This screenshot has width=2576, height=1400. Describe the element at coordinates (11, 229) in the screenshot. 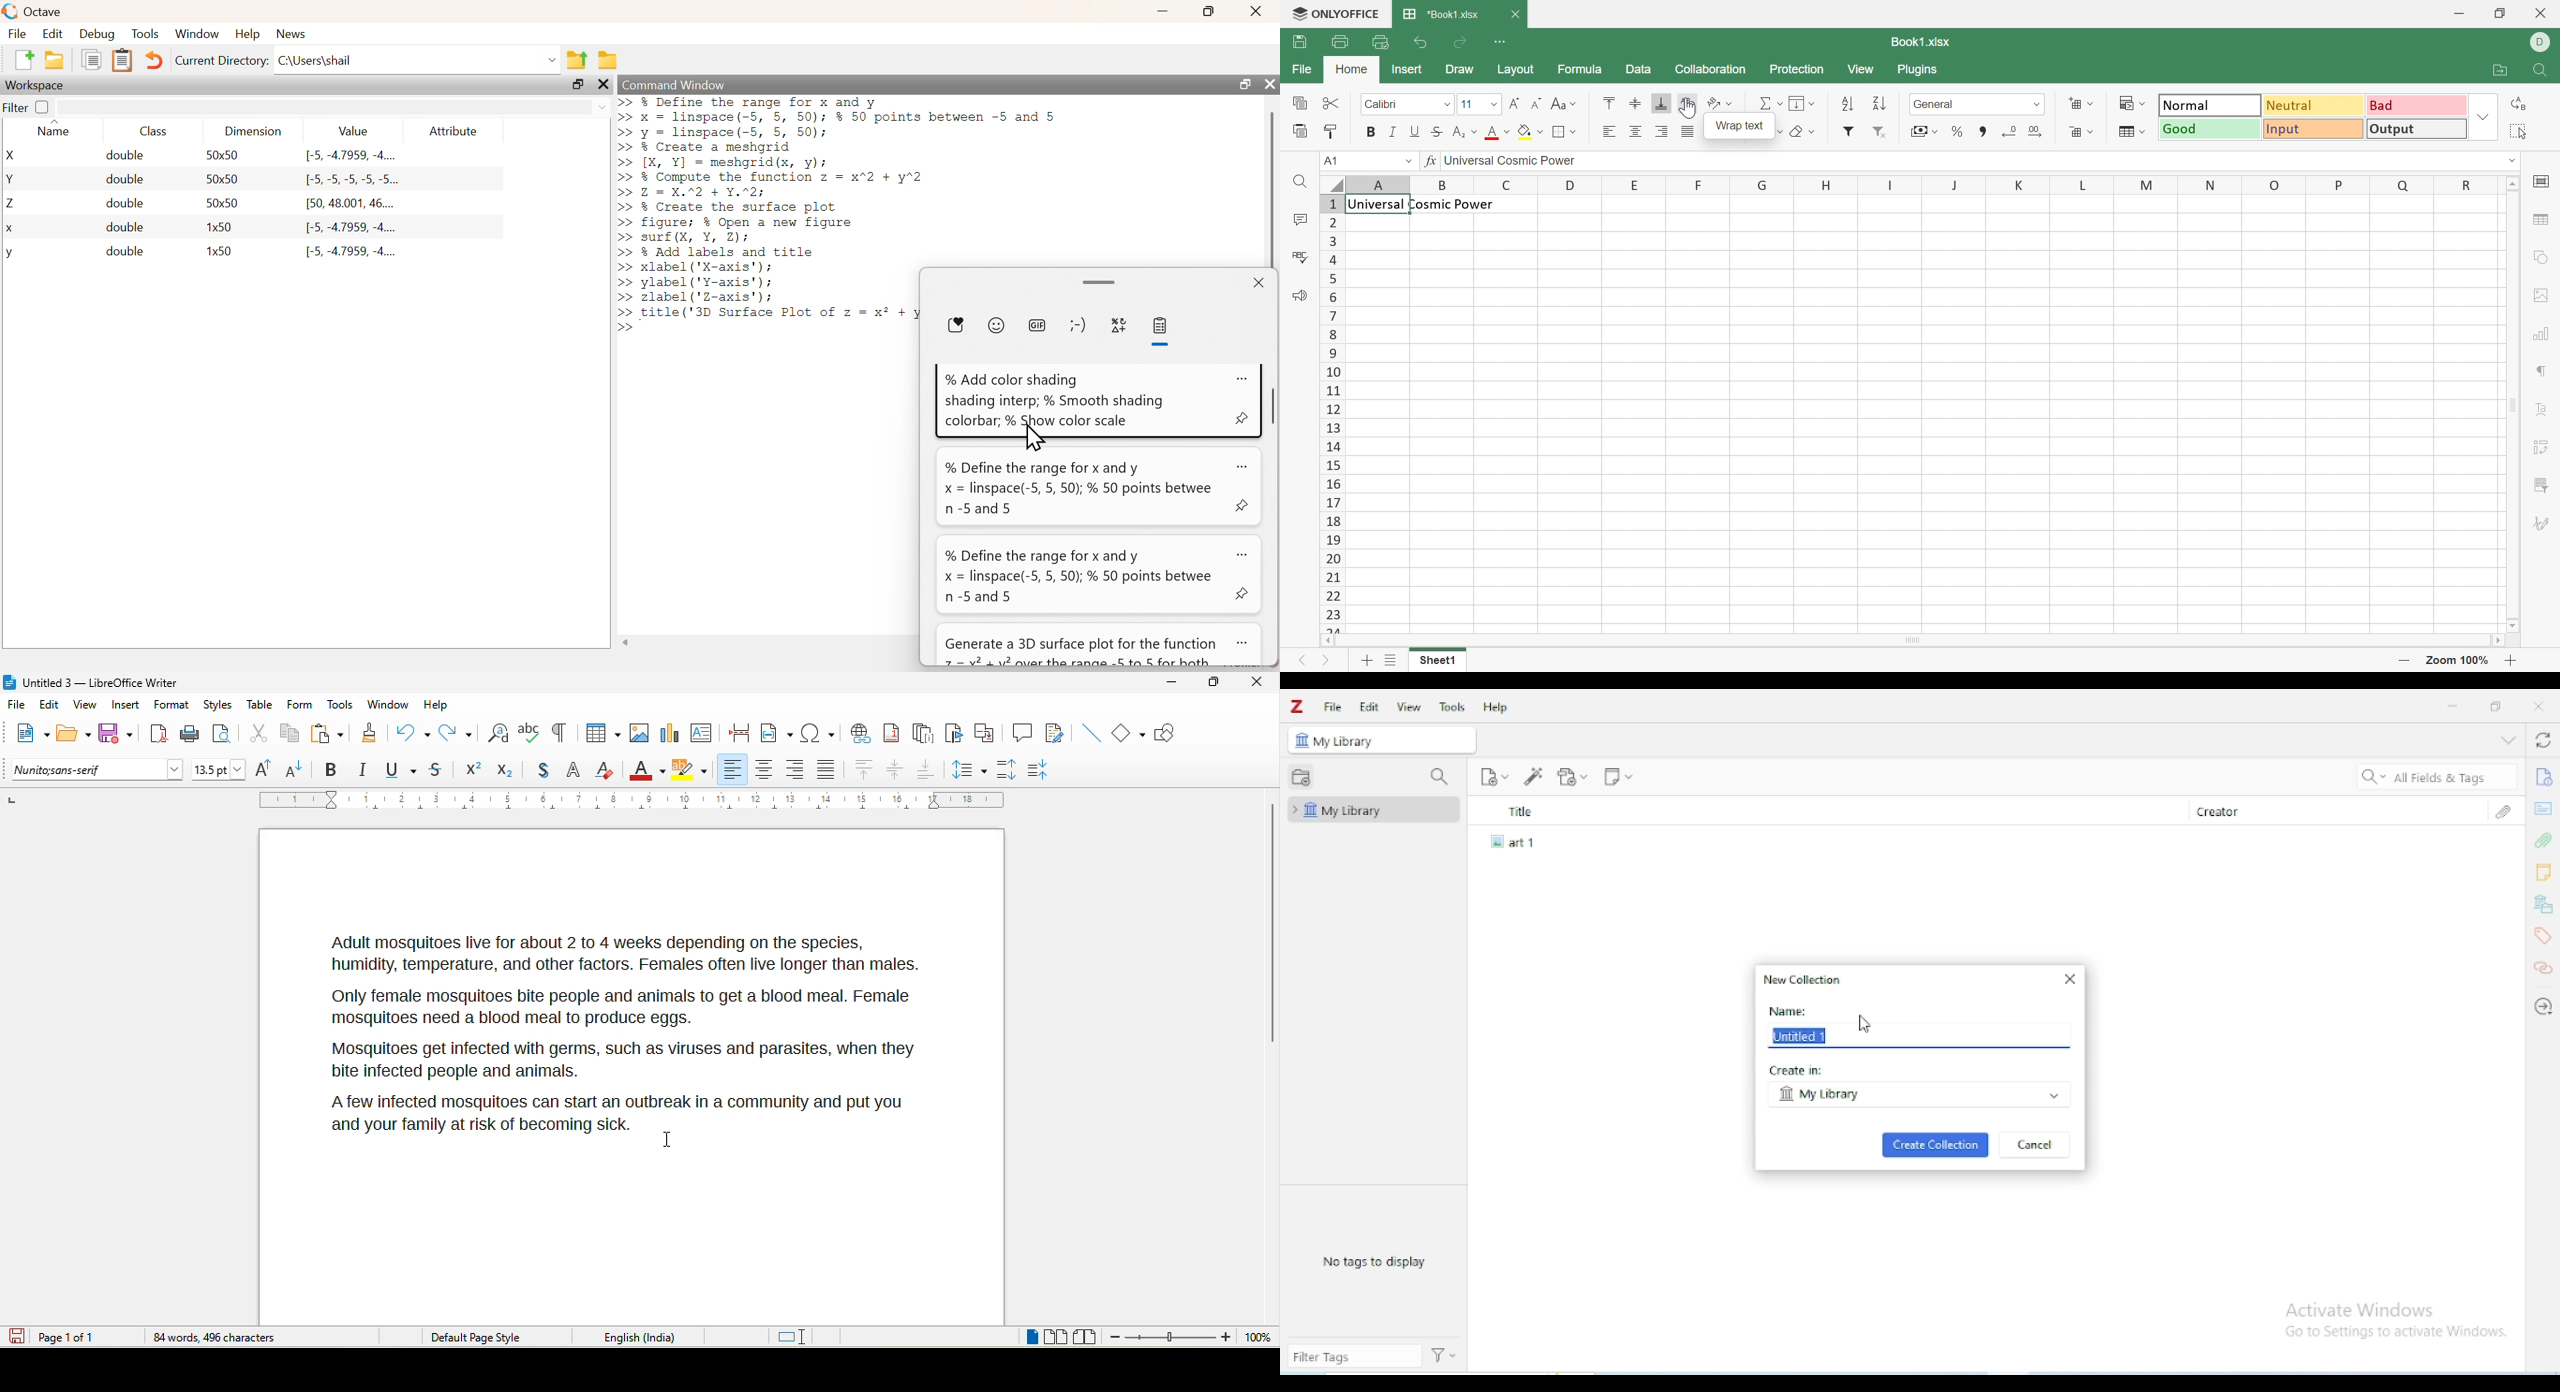

I see `x` at that location.